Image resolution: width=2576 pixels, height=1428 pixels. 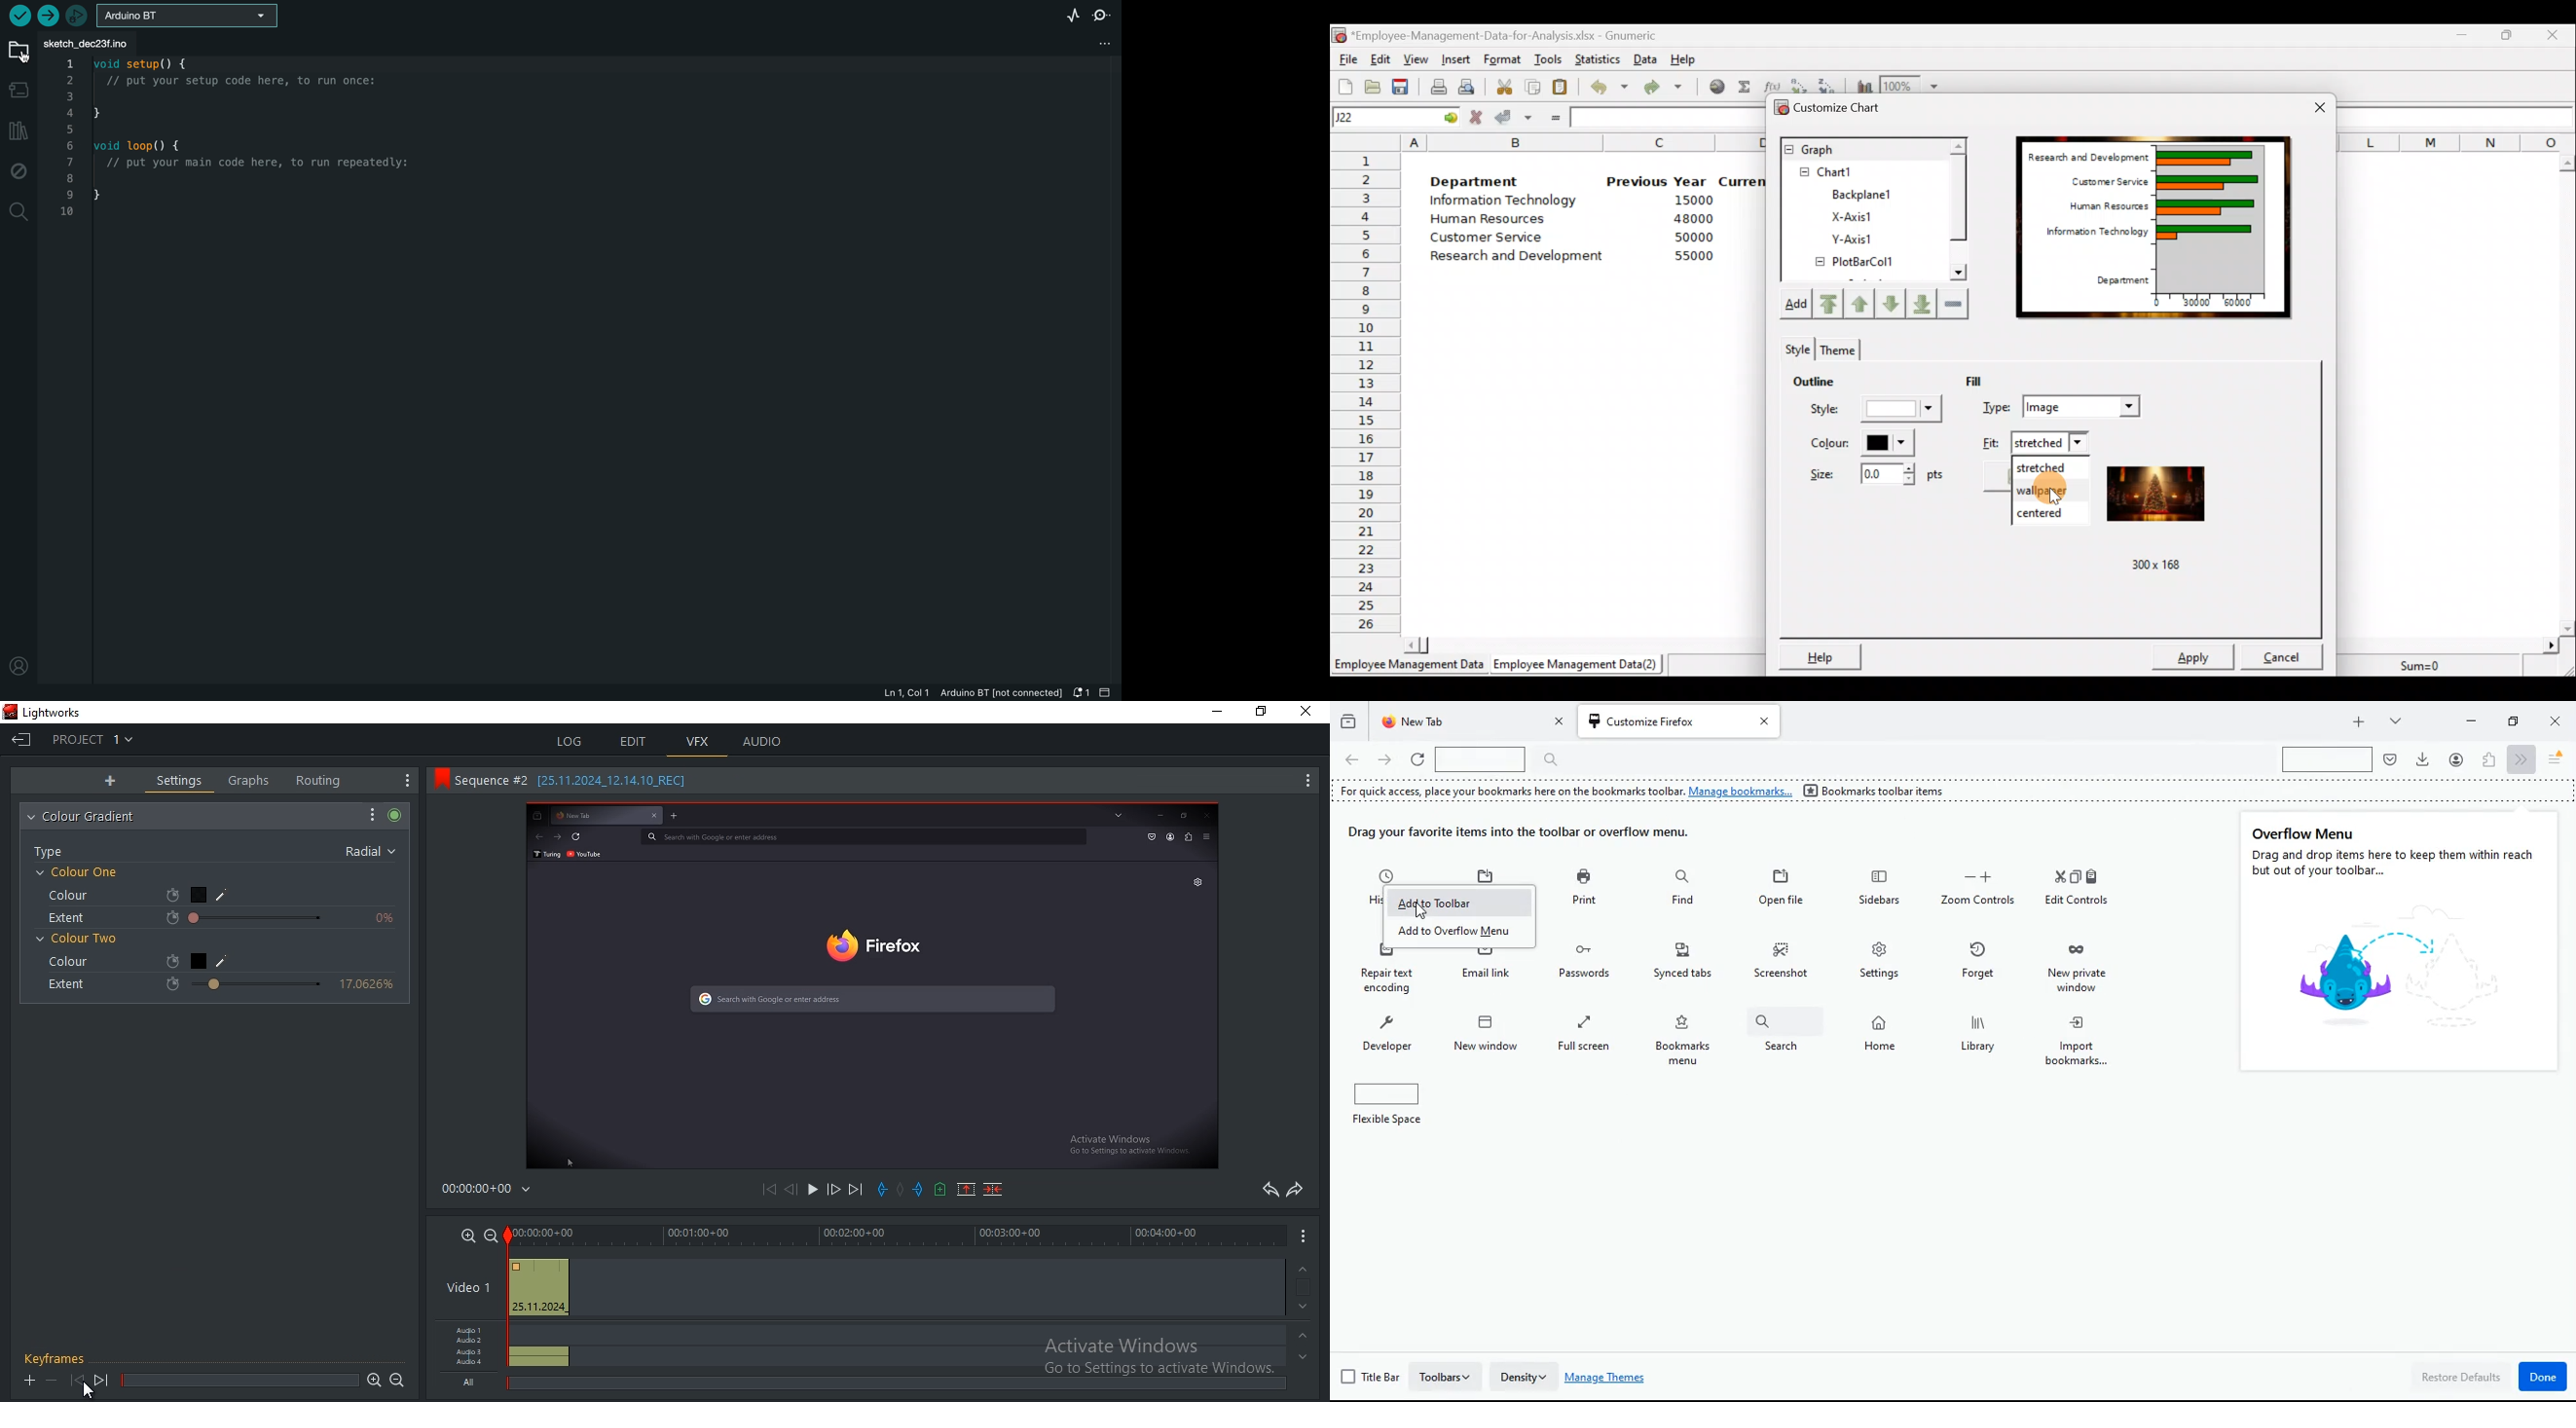 I want to click on bookmarks, so click(x=1689, y=1041).